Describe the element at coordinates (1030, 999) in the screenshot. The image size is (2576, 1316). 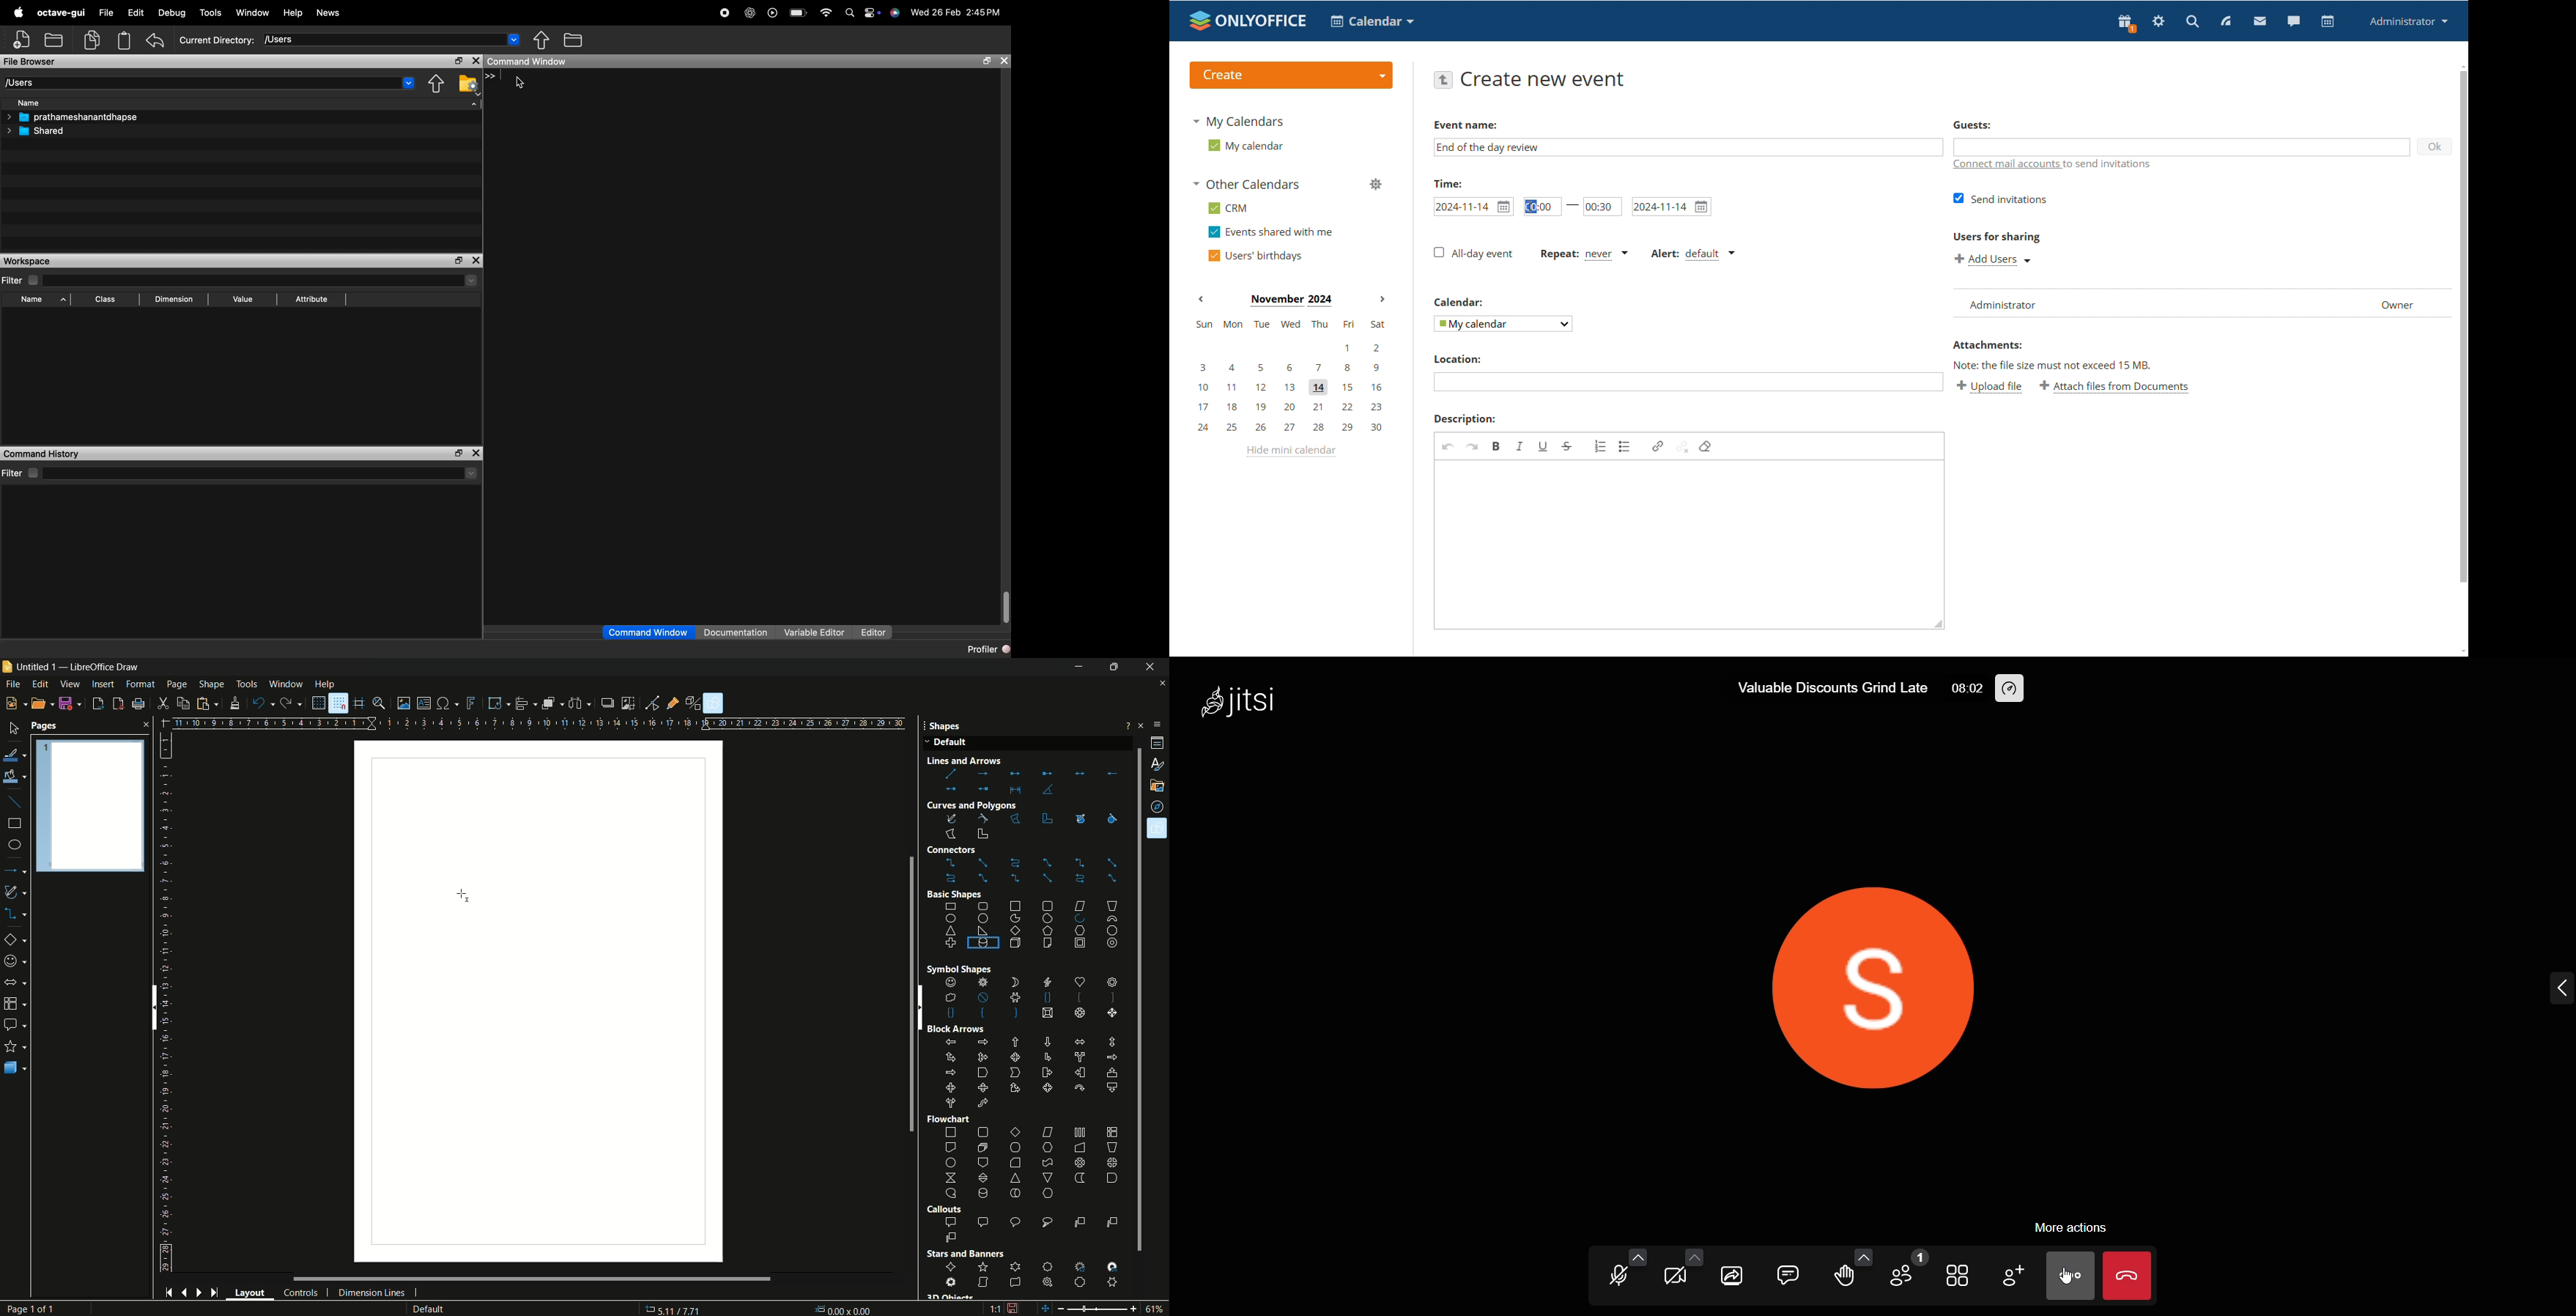
I see `shapes` at that location.